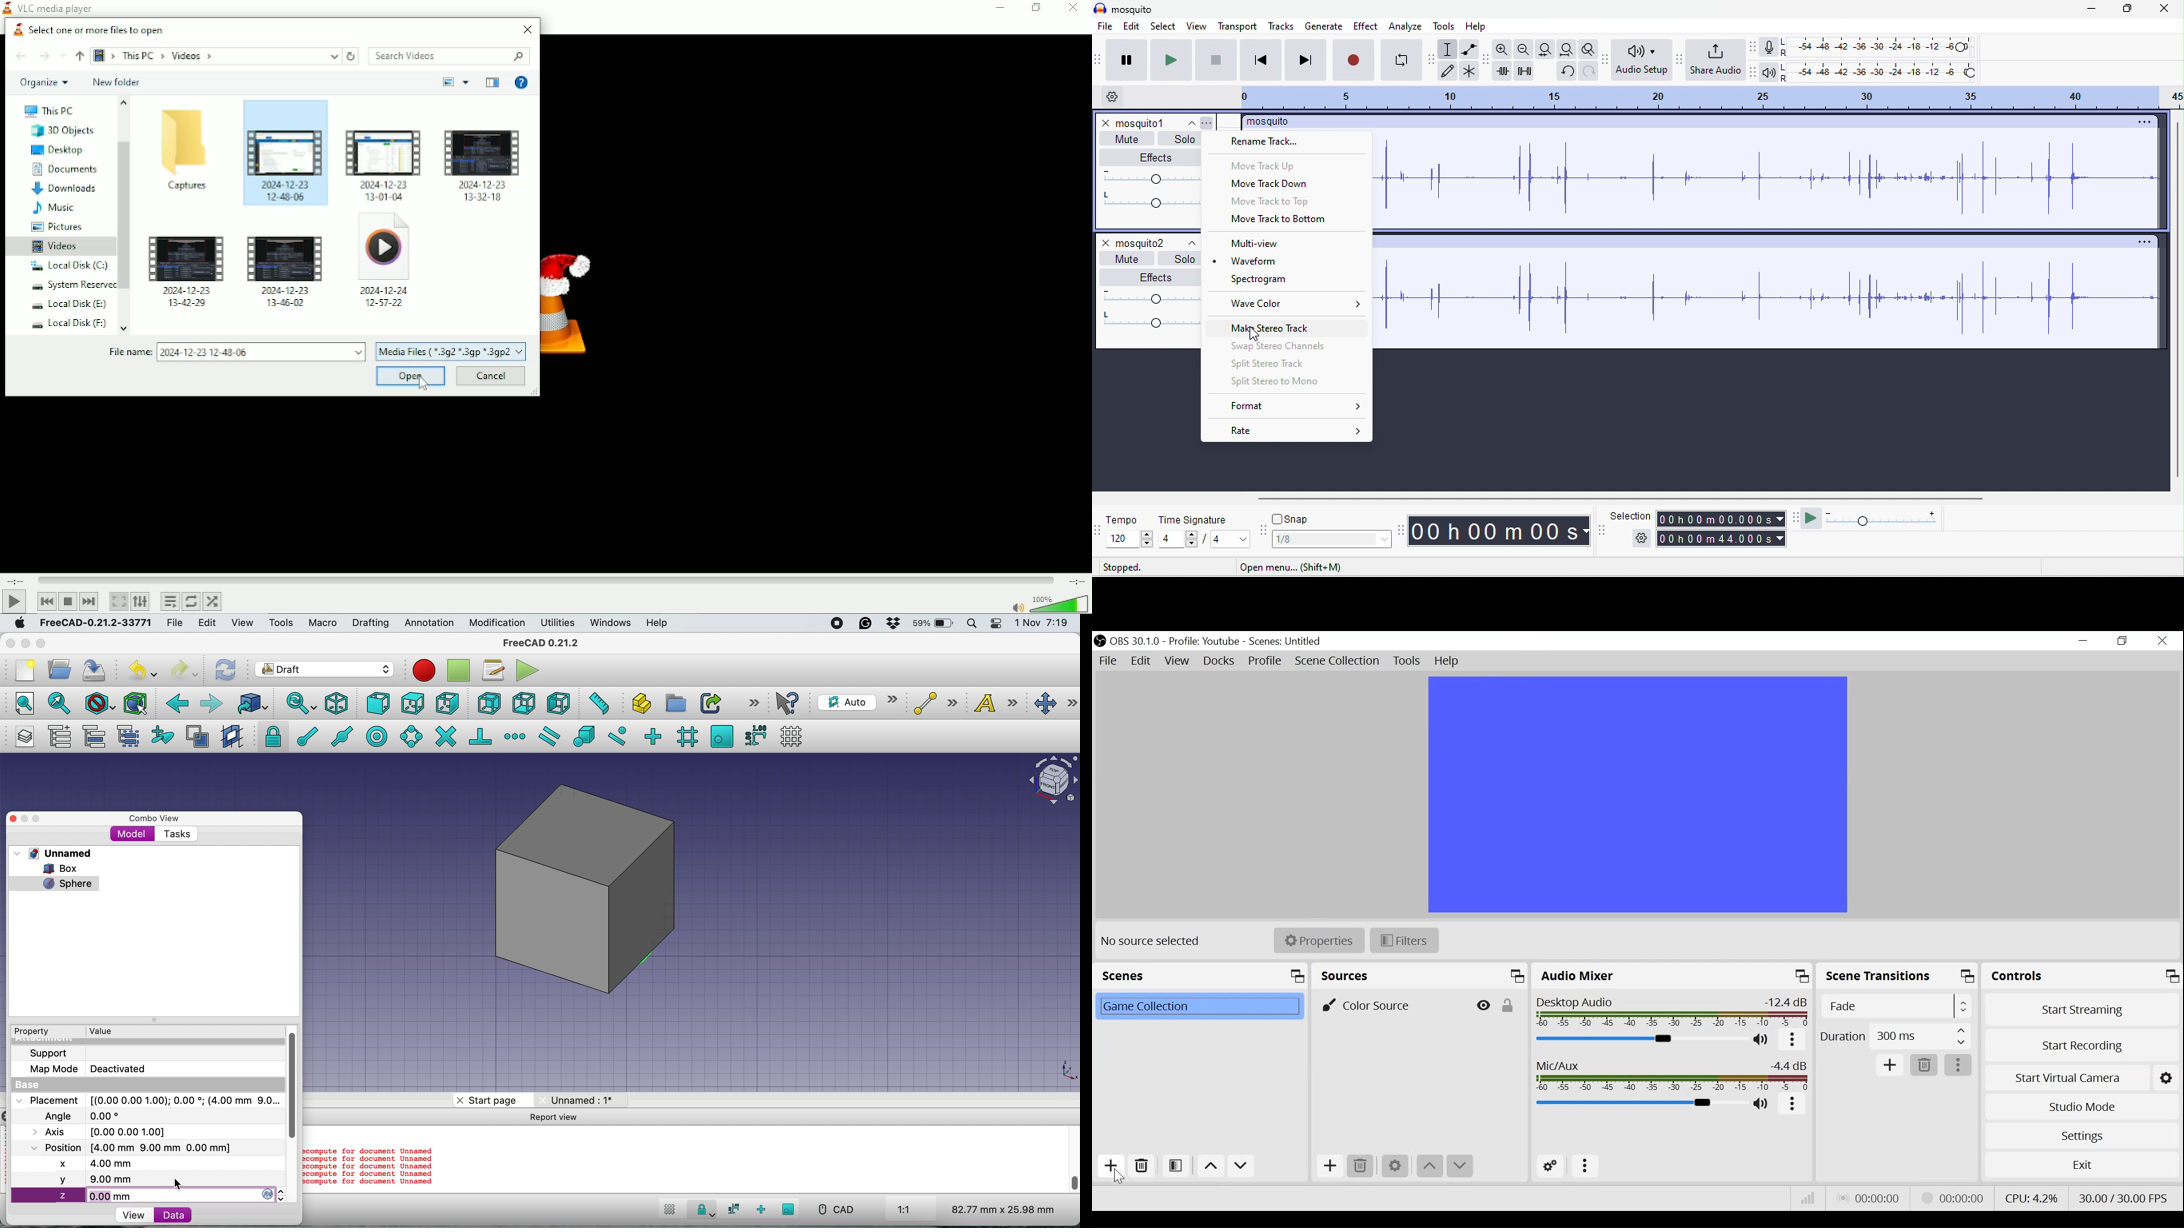  What do you see at coordinates (1895, 1036) in the screenshot?
I see `(un)select Duration` at bounding box center [1895, 1036].